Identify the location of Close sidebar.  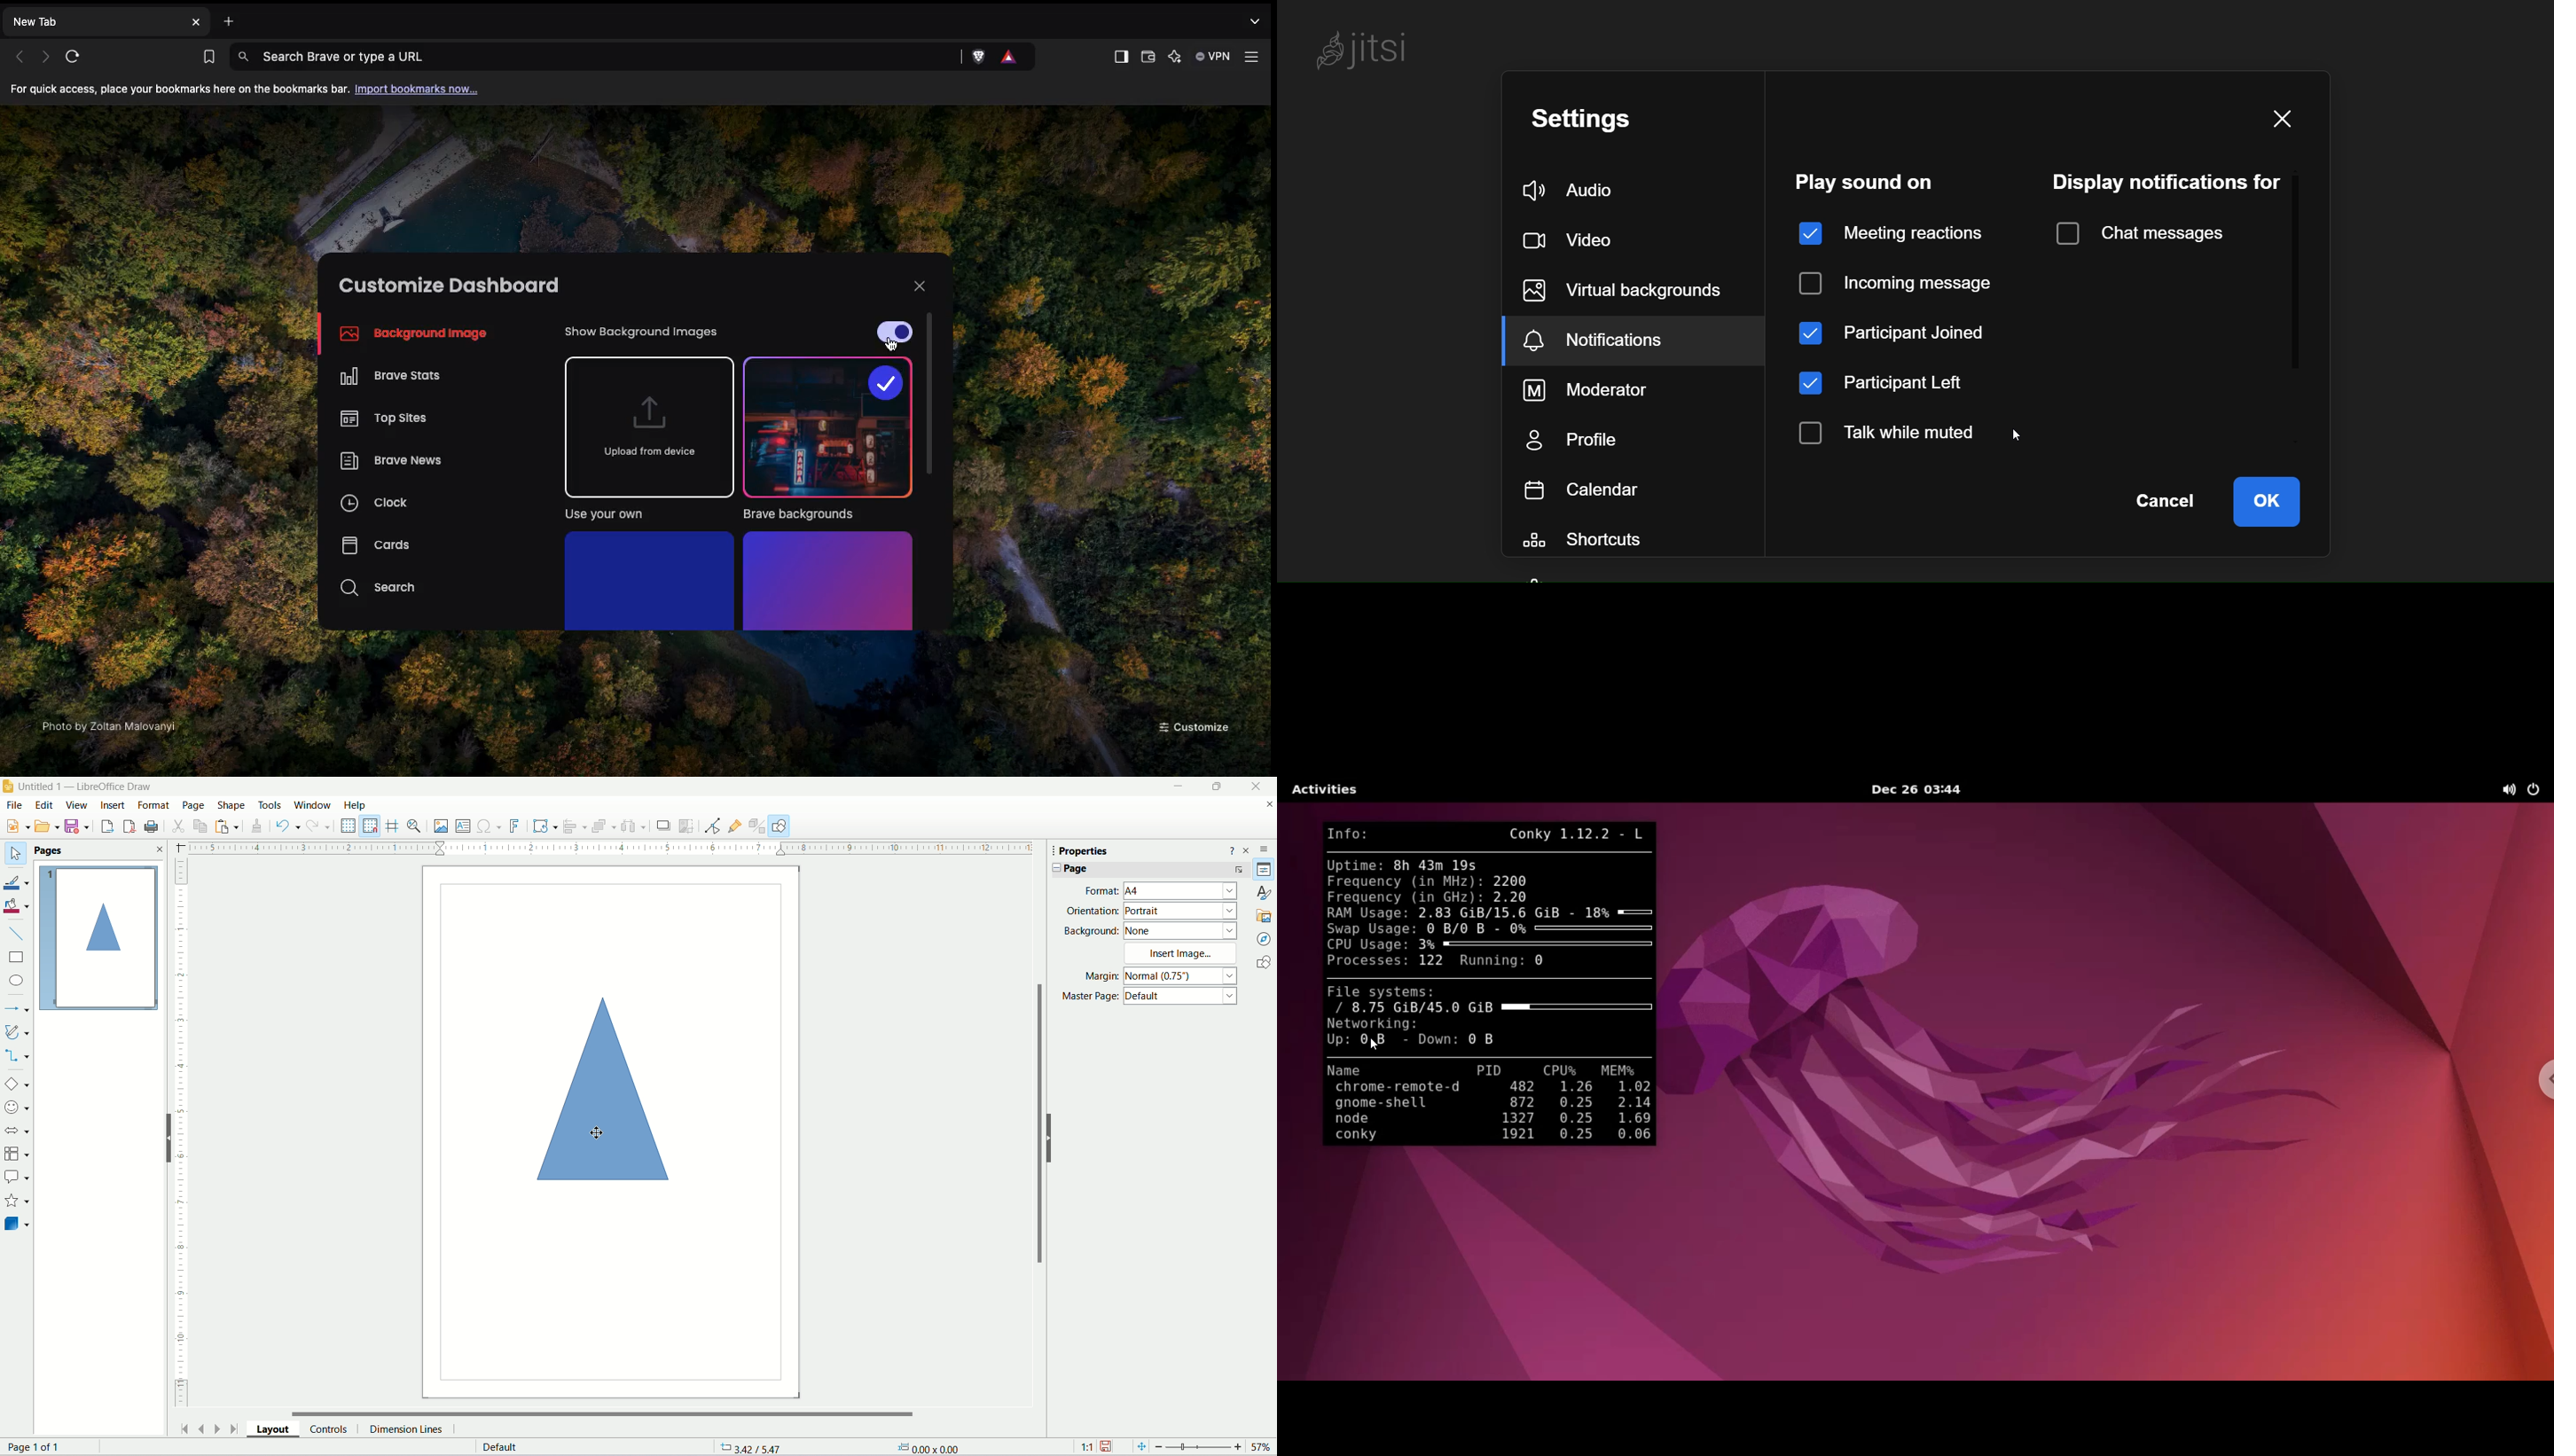
(1250, 849).